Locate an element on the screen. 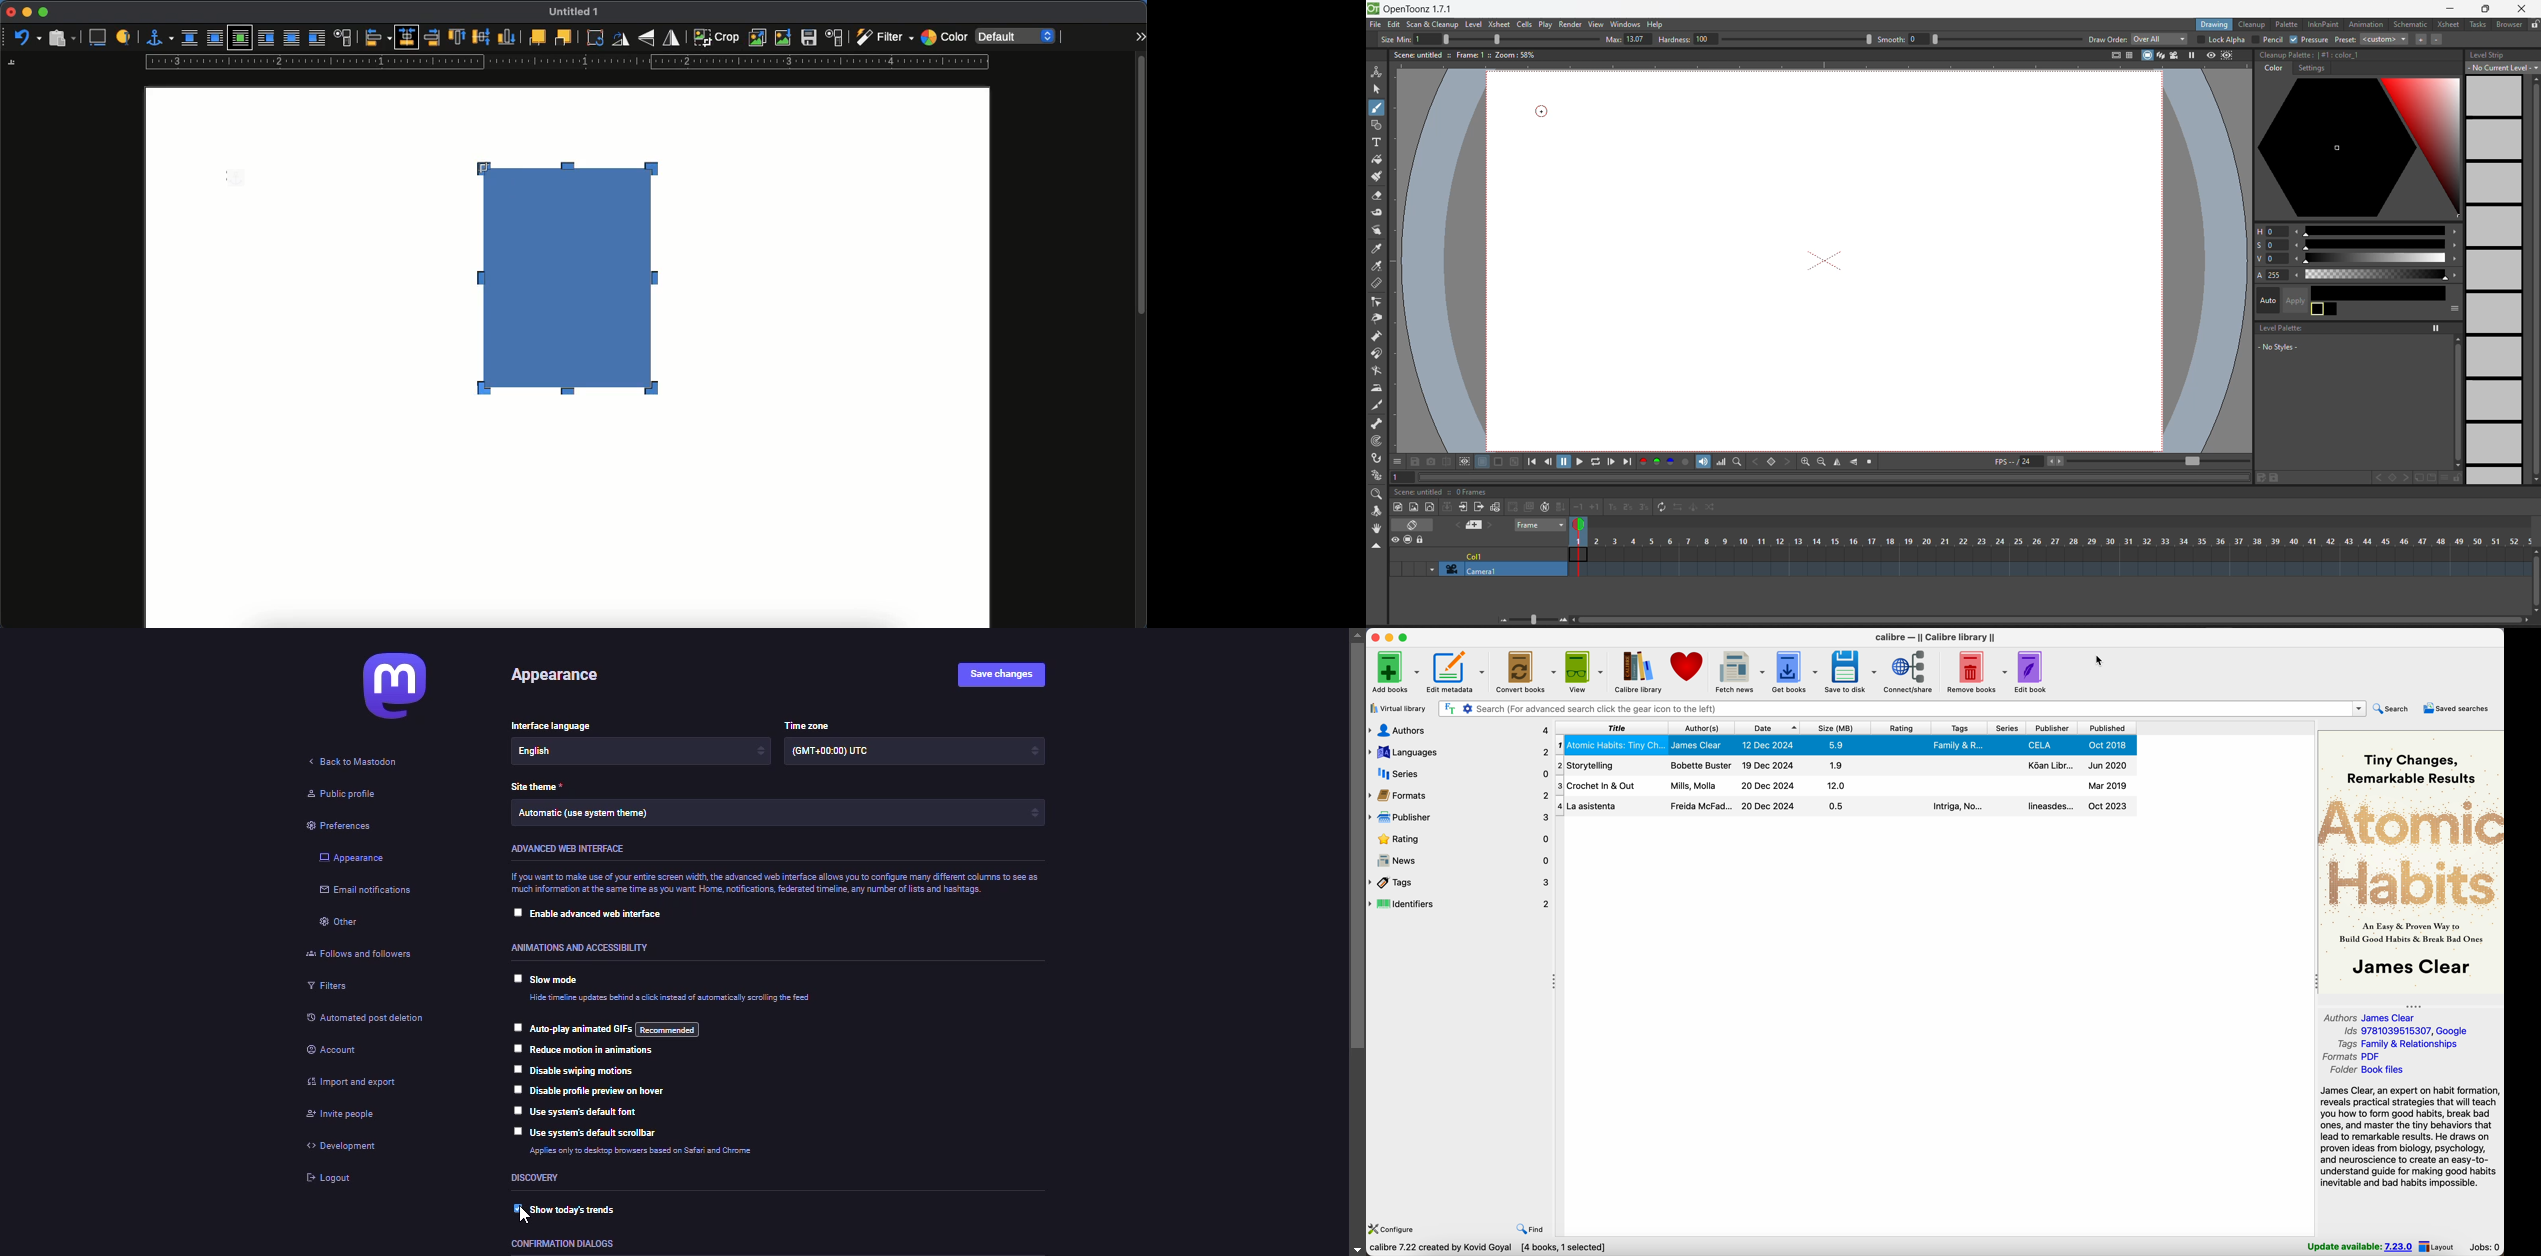 The width and height of the screenshot is (2548, 1260). invite people is located at coordinates (339, 1116).